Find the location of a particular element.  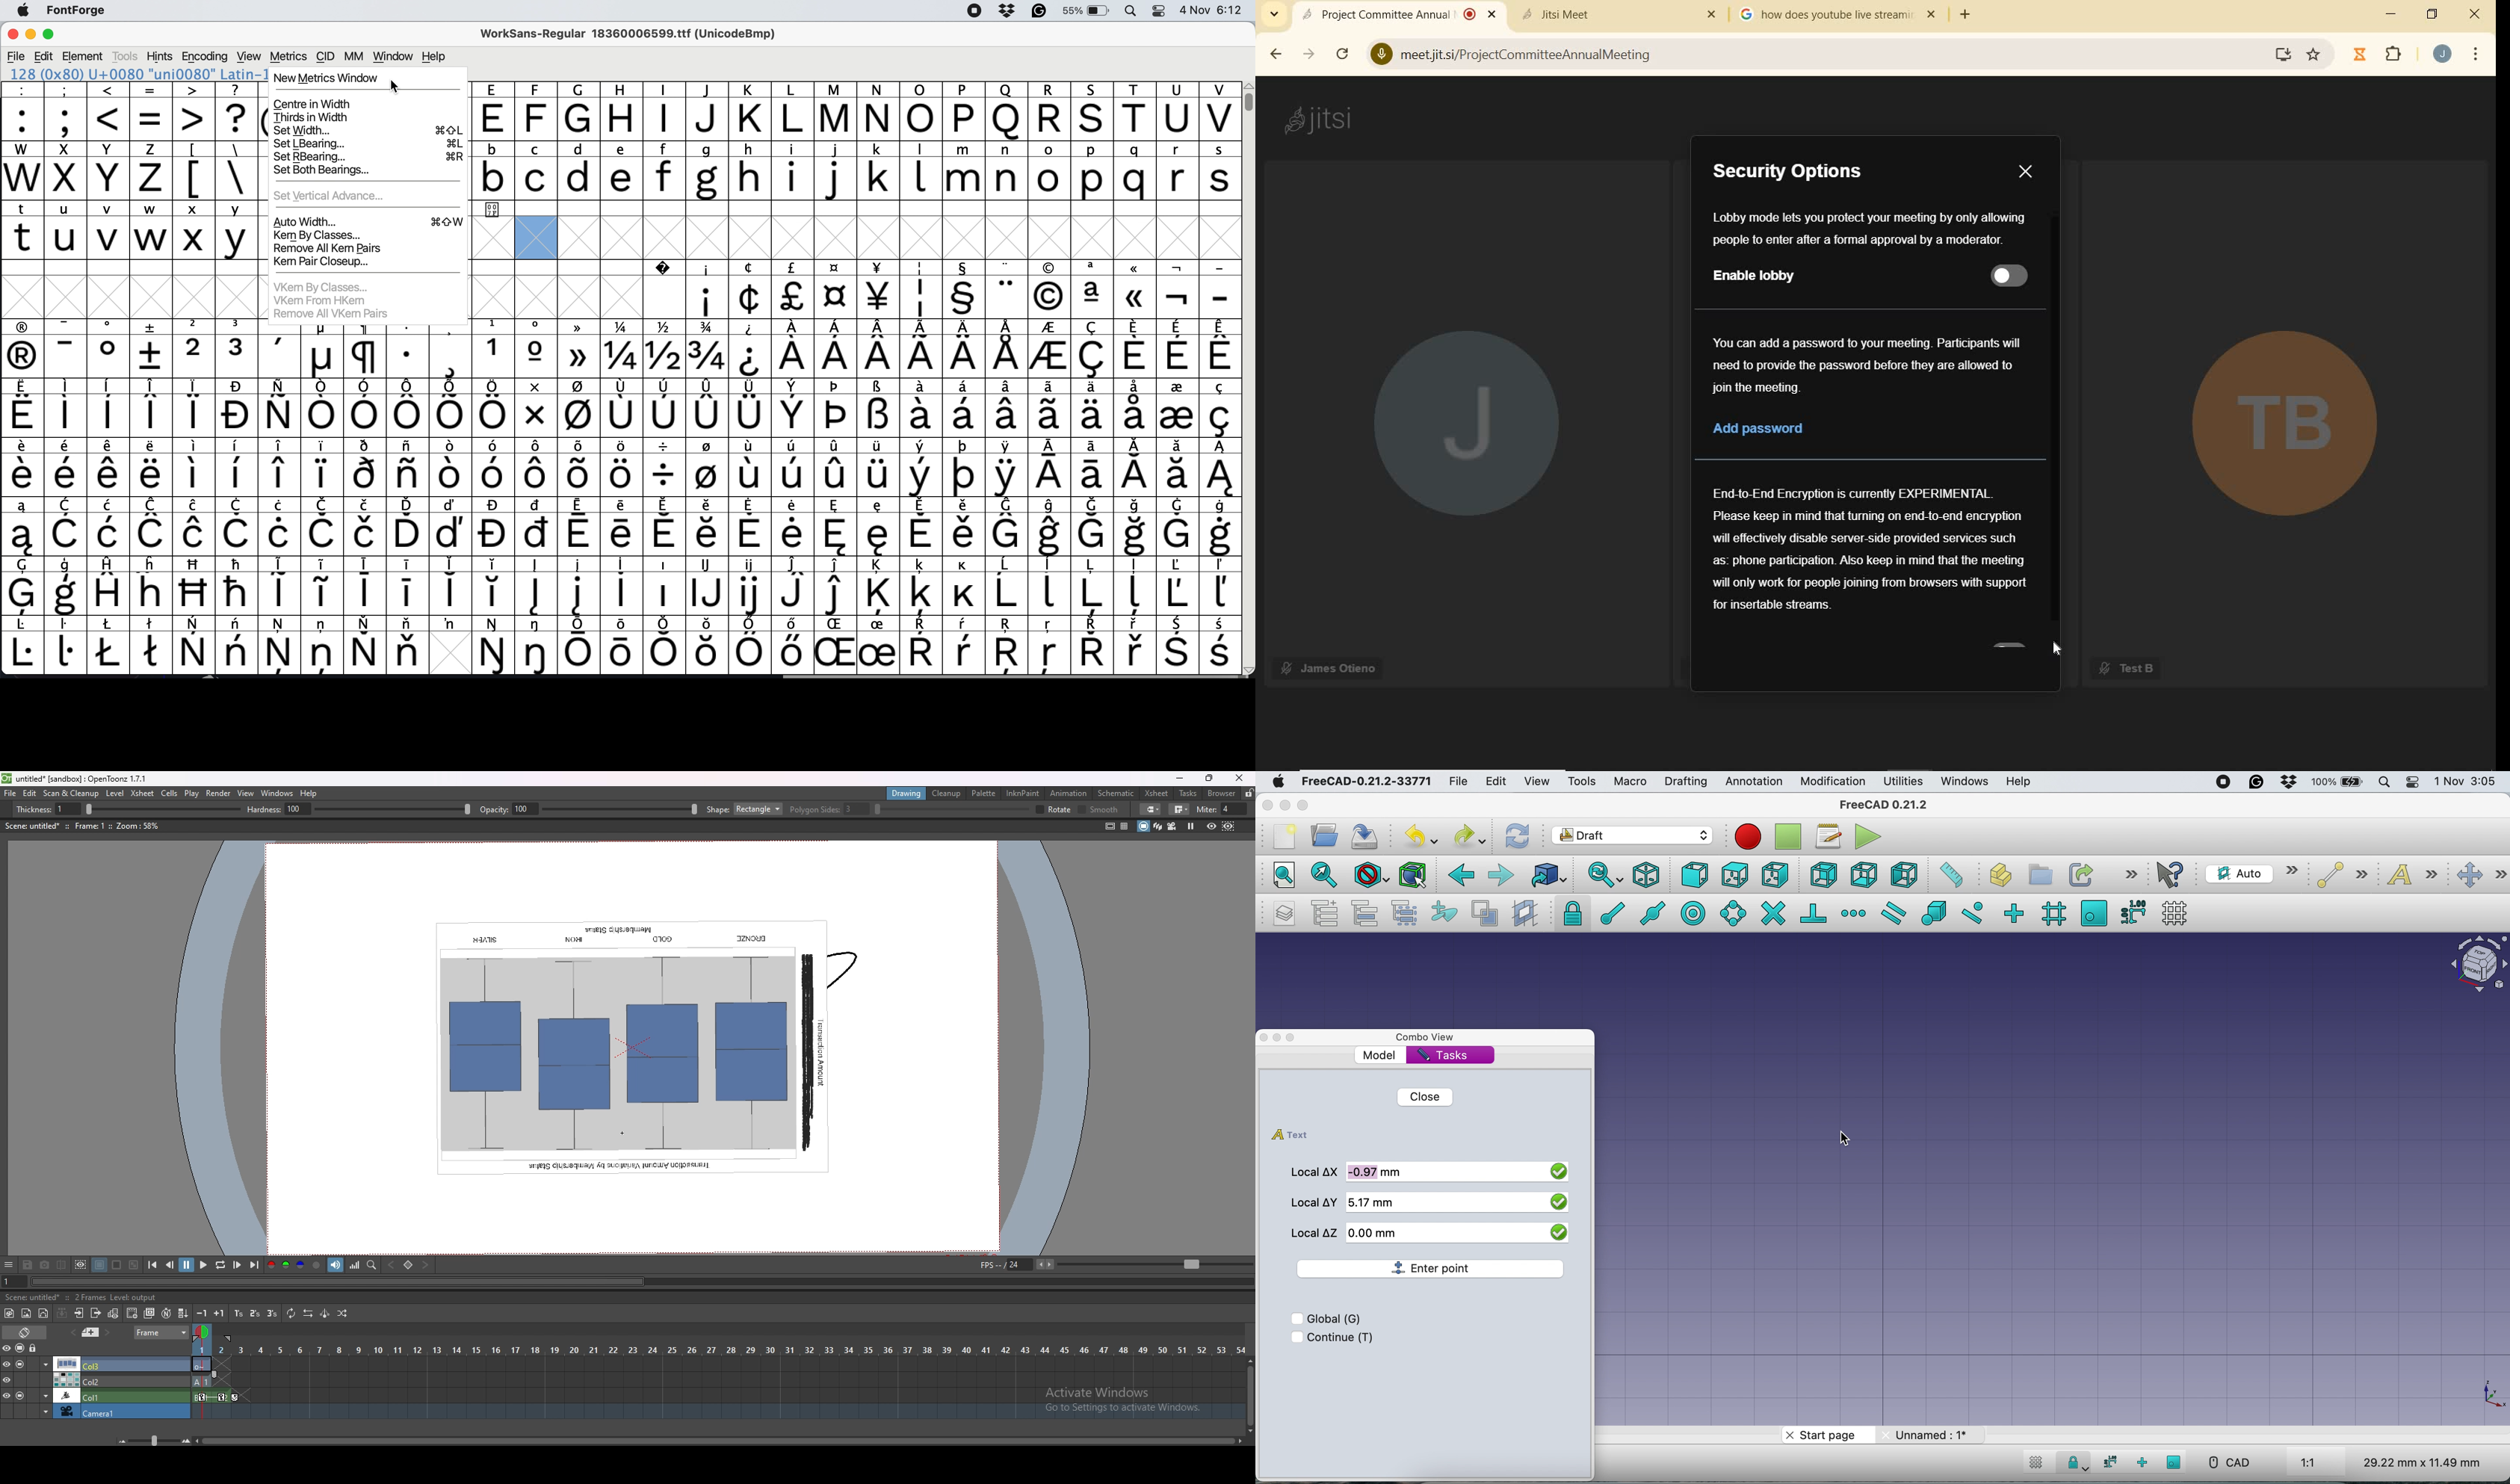

fit selection is located at coordinates (1327, 875).